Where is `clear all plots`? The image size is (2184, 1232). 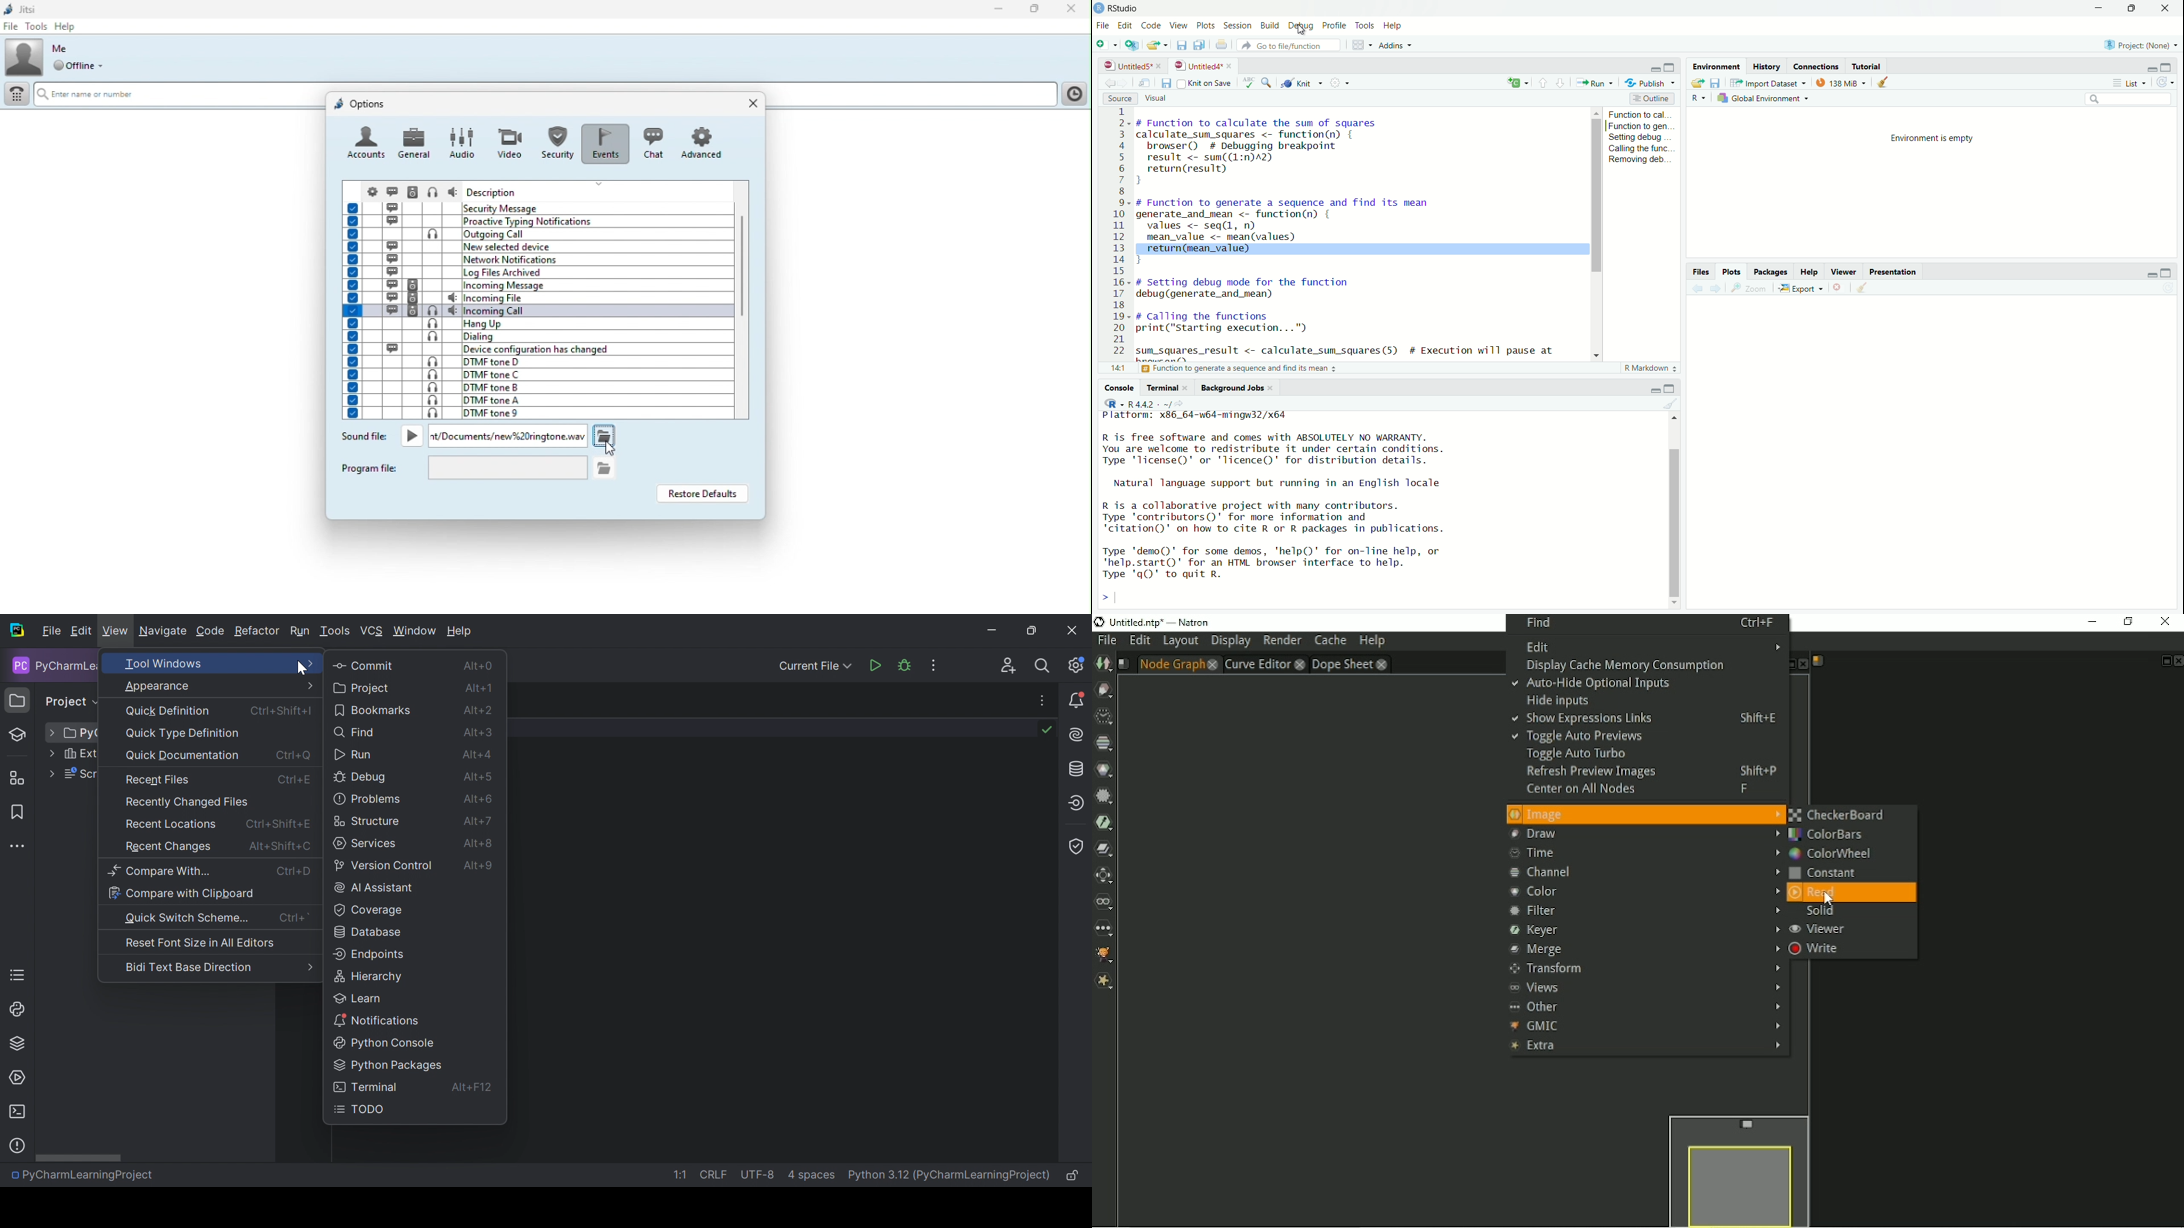 clear all plots is located at coordinates (1864, 288).